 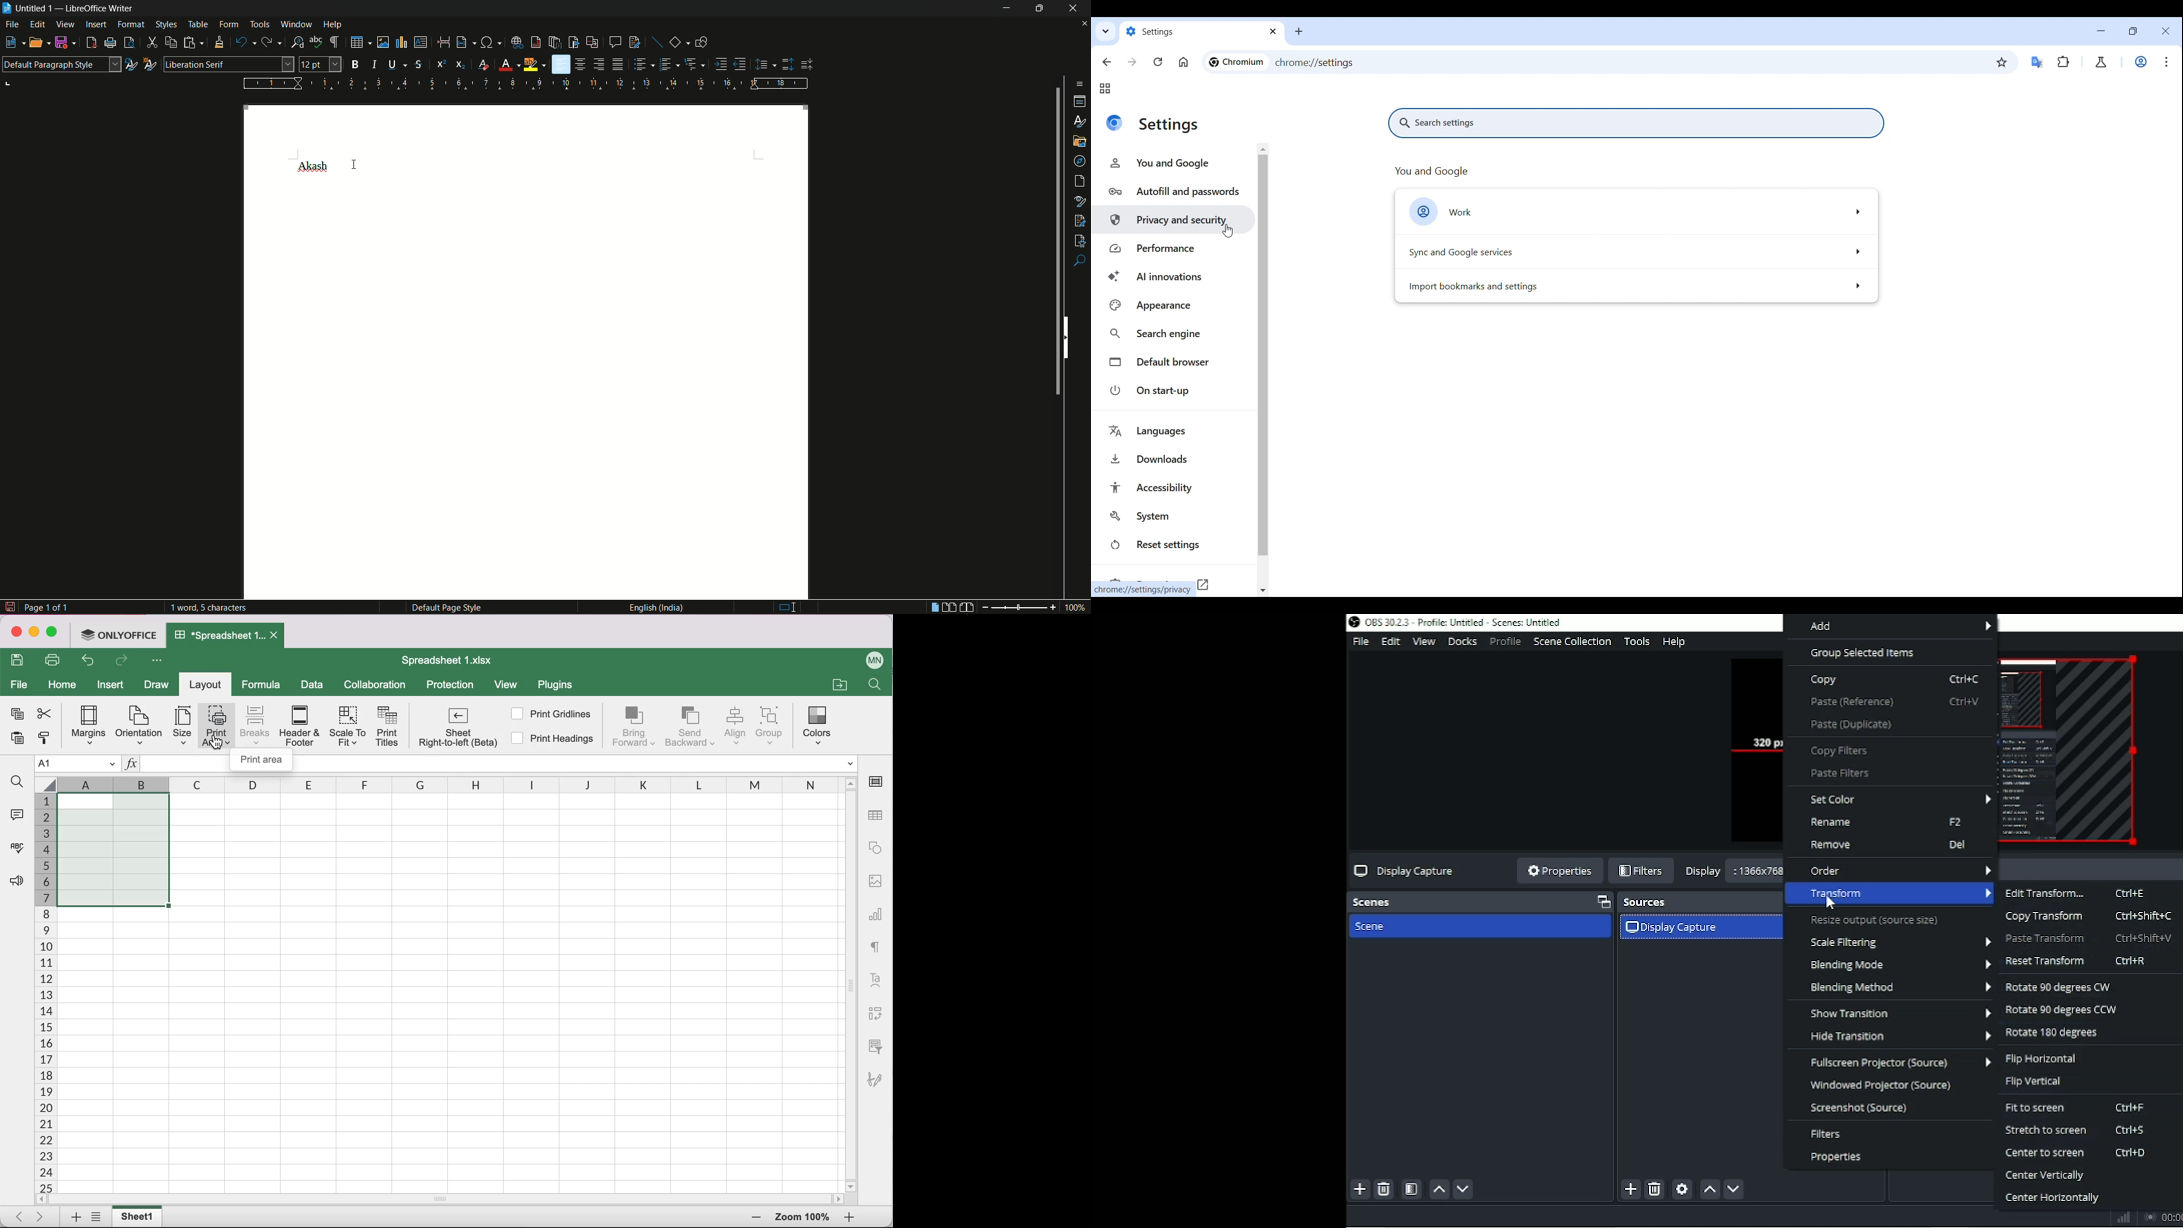 I want to click on save file, so click(x=62, y=43).